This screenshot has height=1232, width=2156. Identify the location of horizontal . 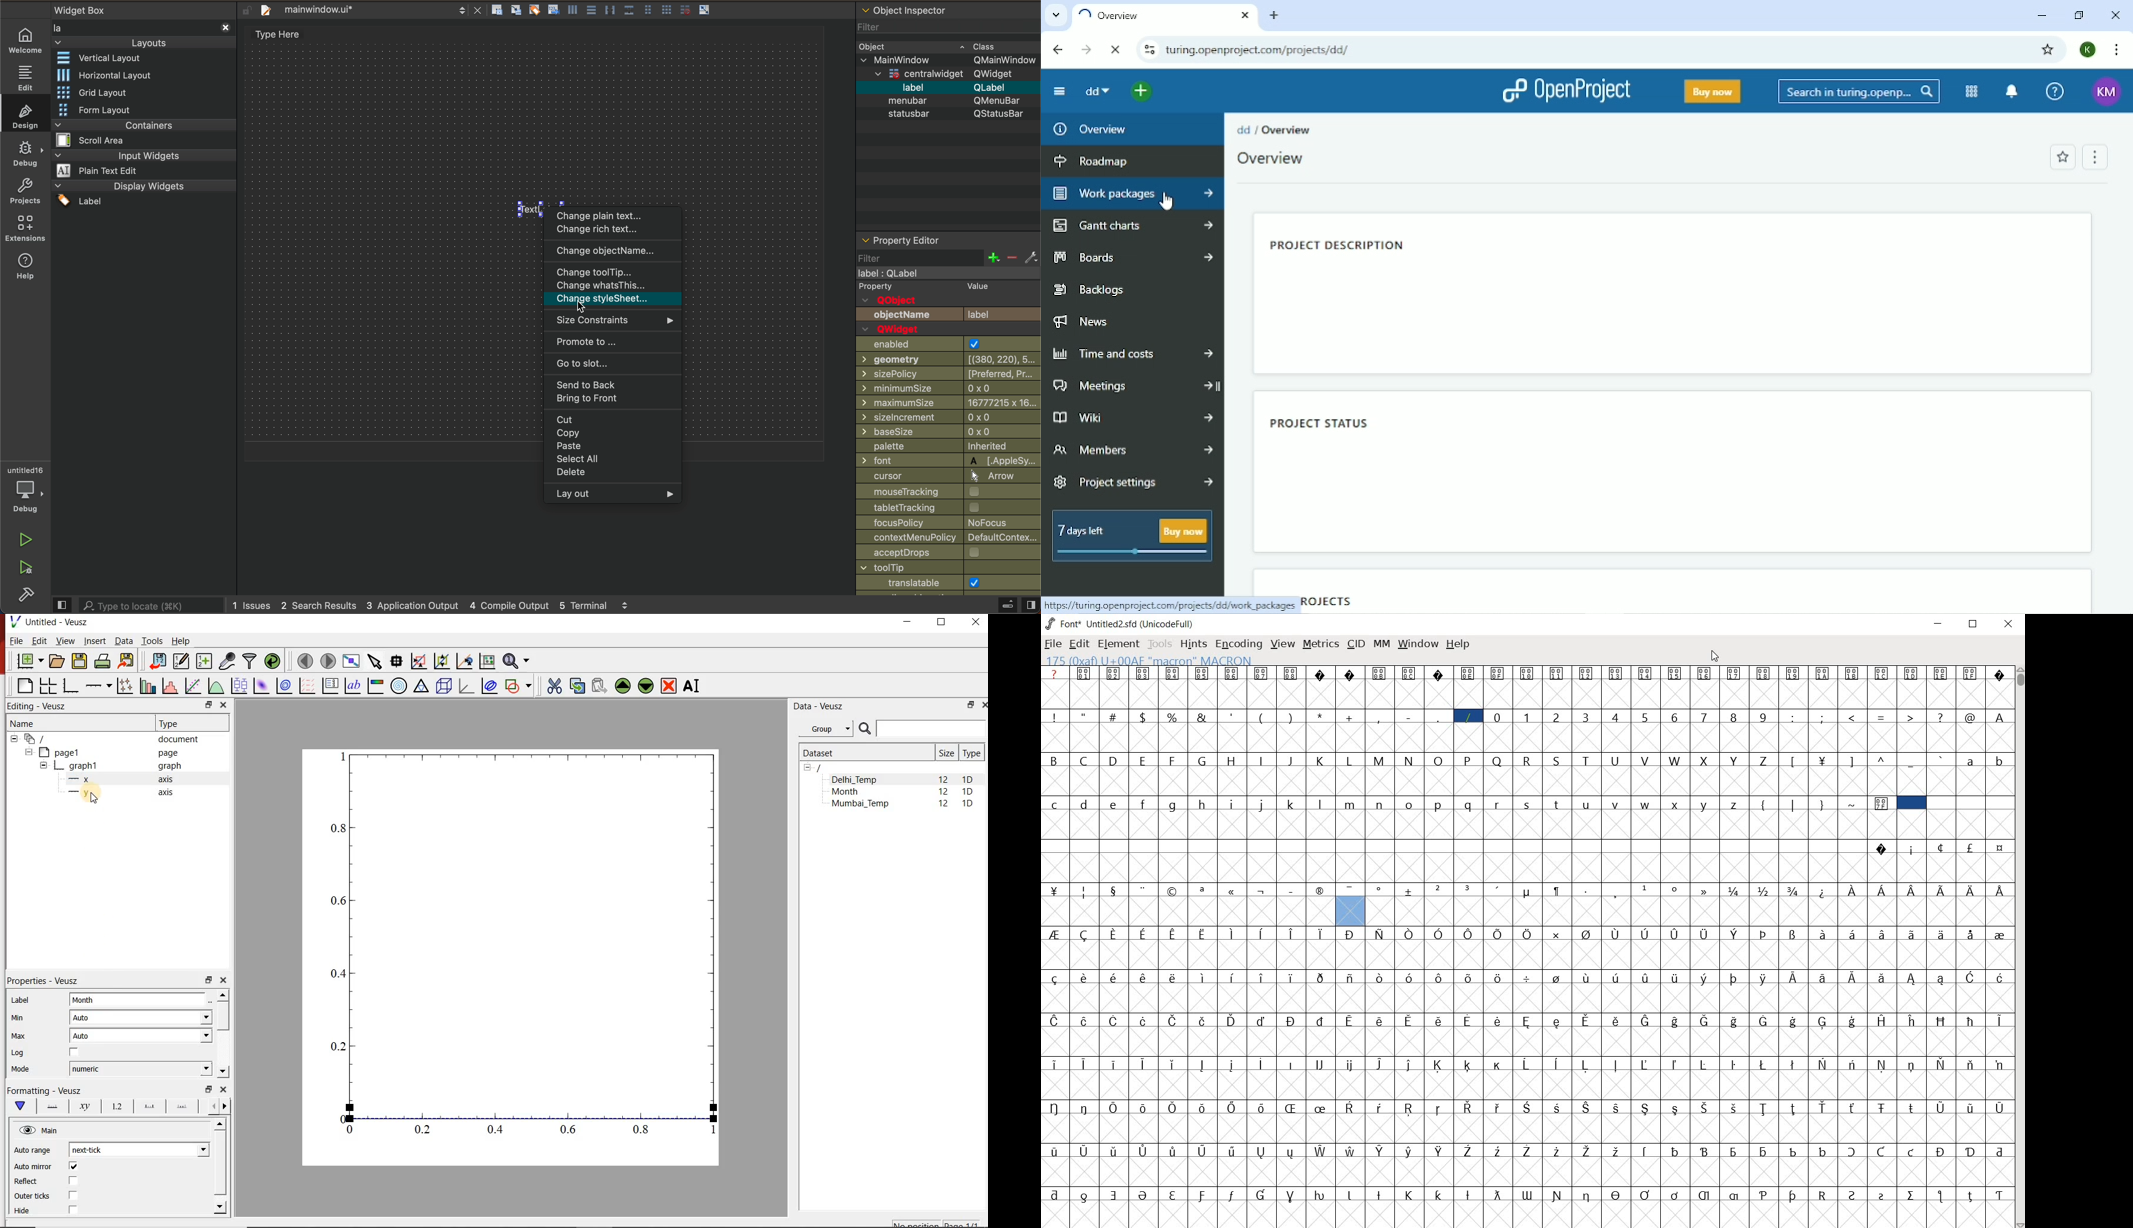
(105, 75).